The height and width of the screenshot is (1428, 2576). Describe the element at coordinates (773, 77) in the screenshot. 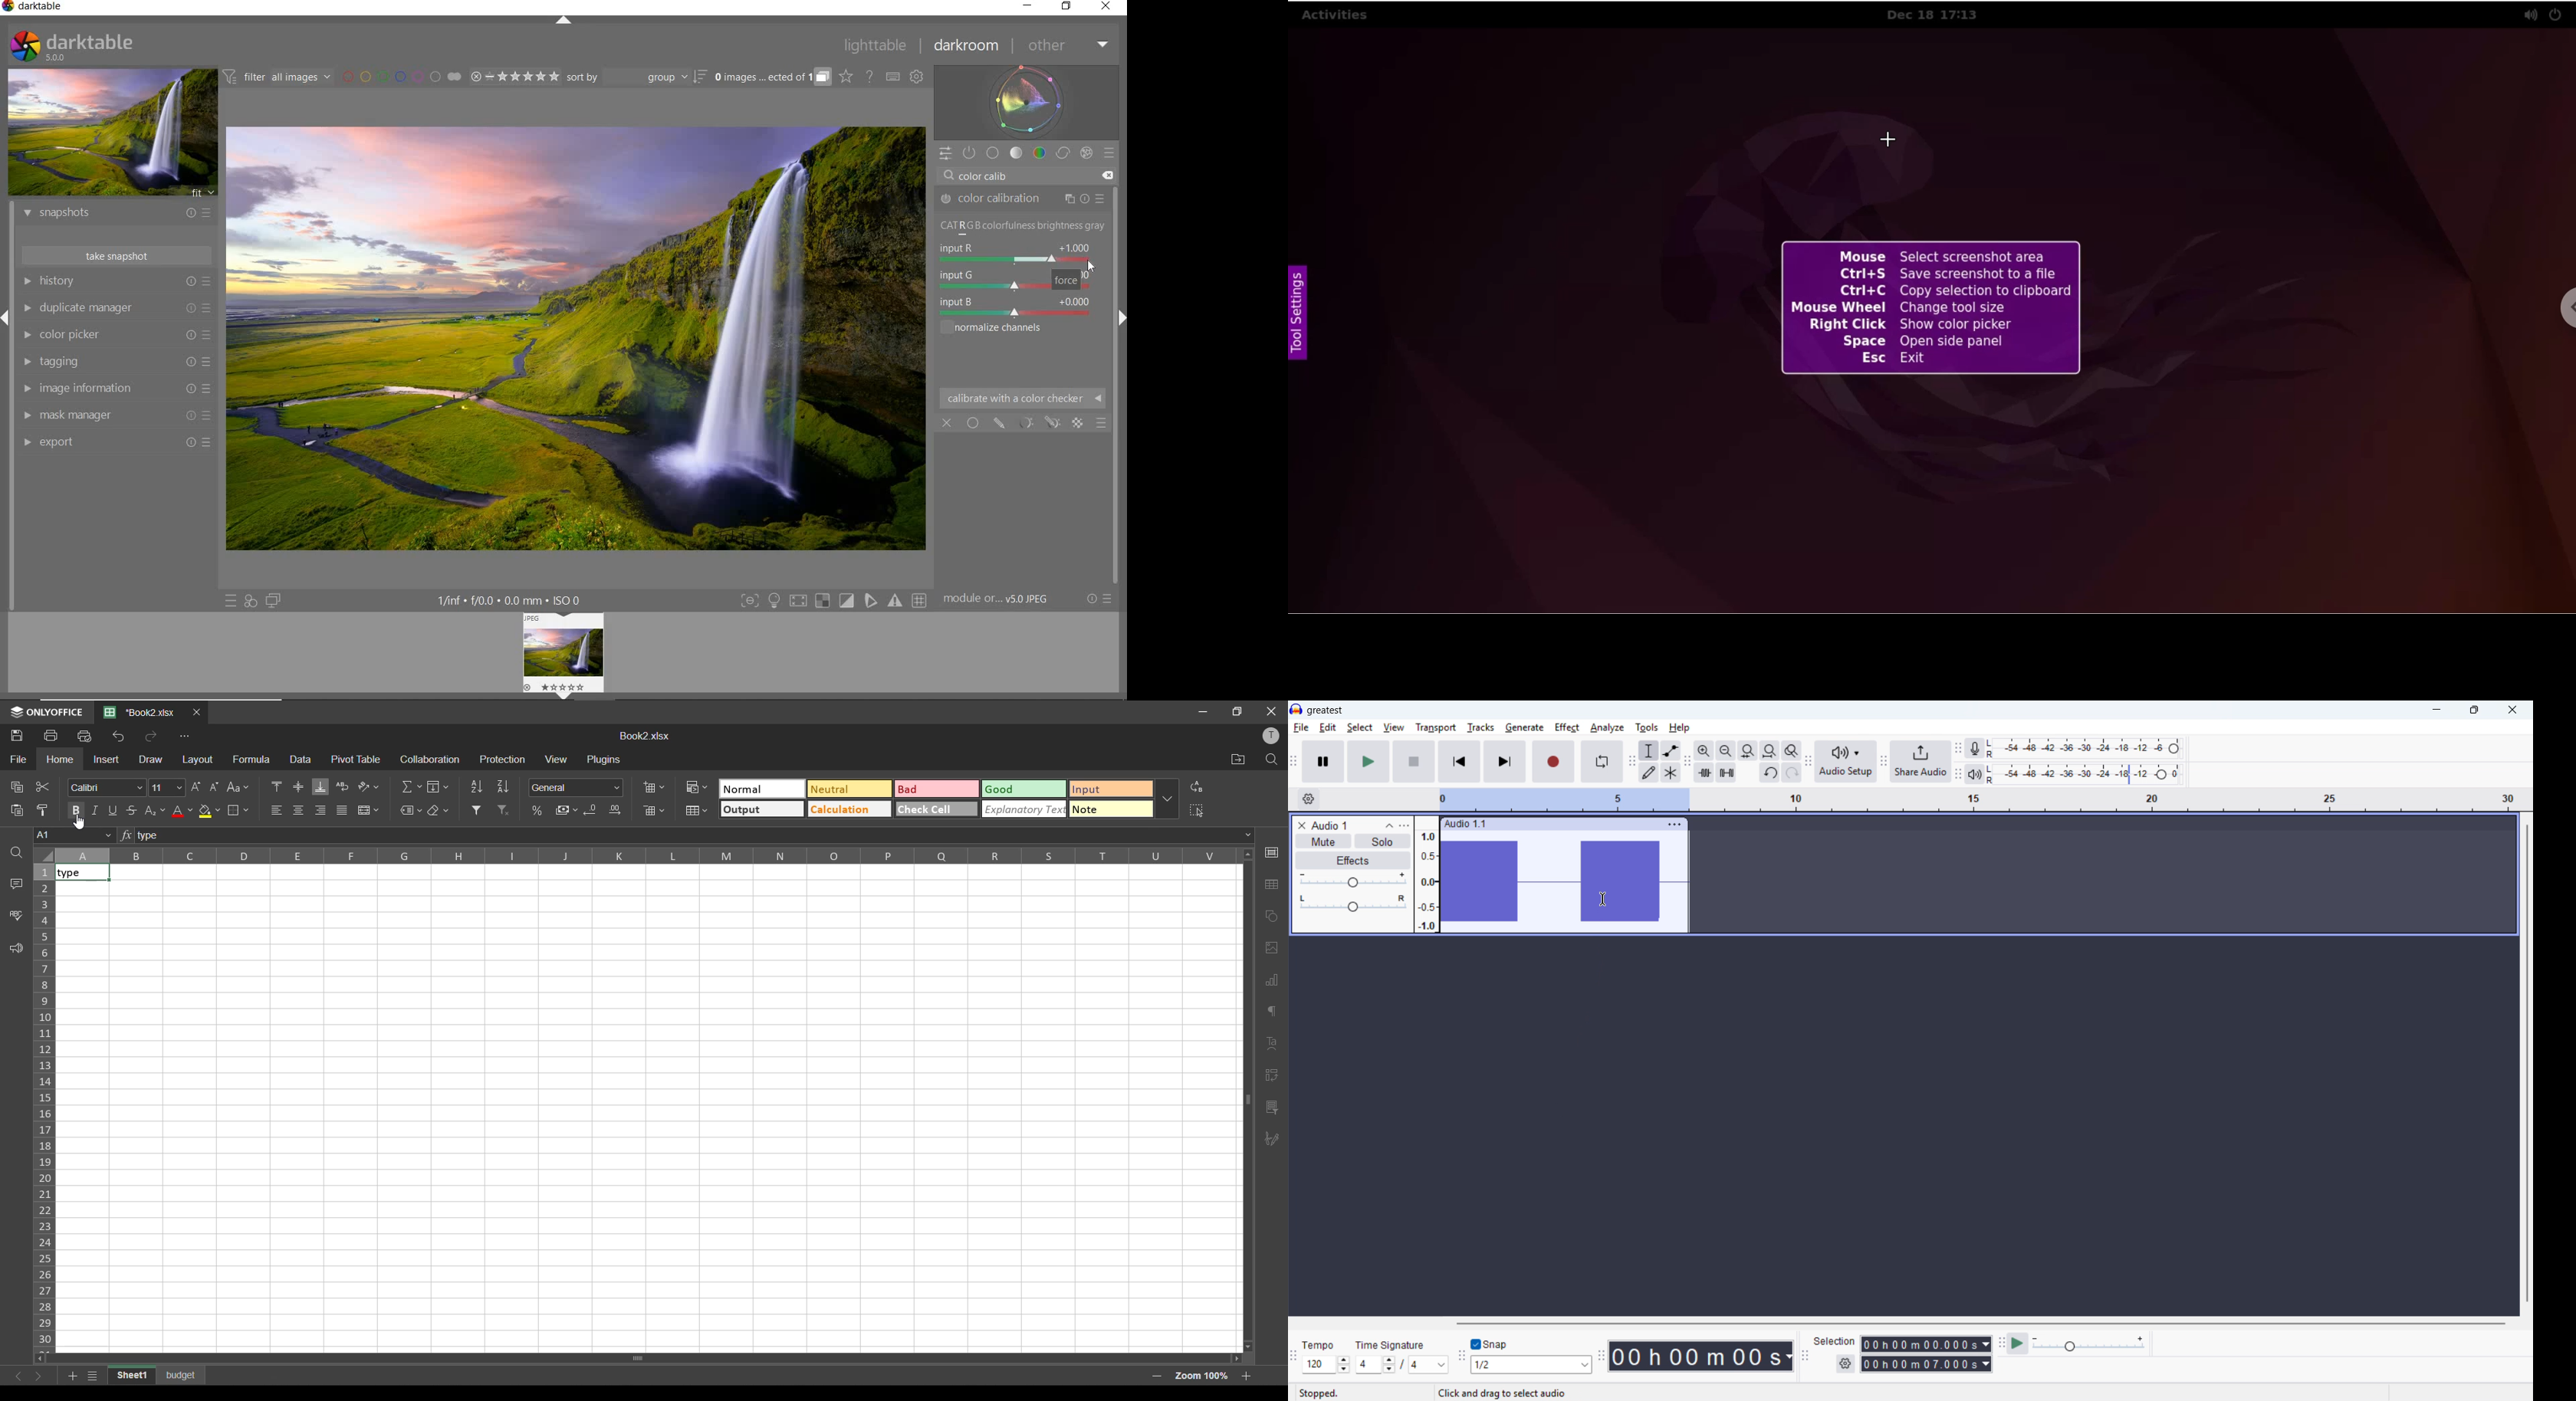

I see `EXPAND GROUPED IMAGES` at that location.